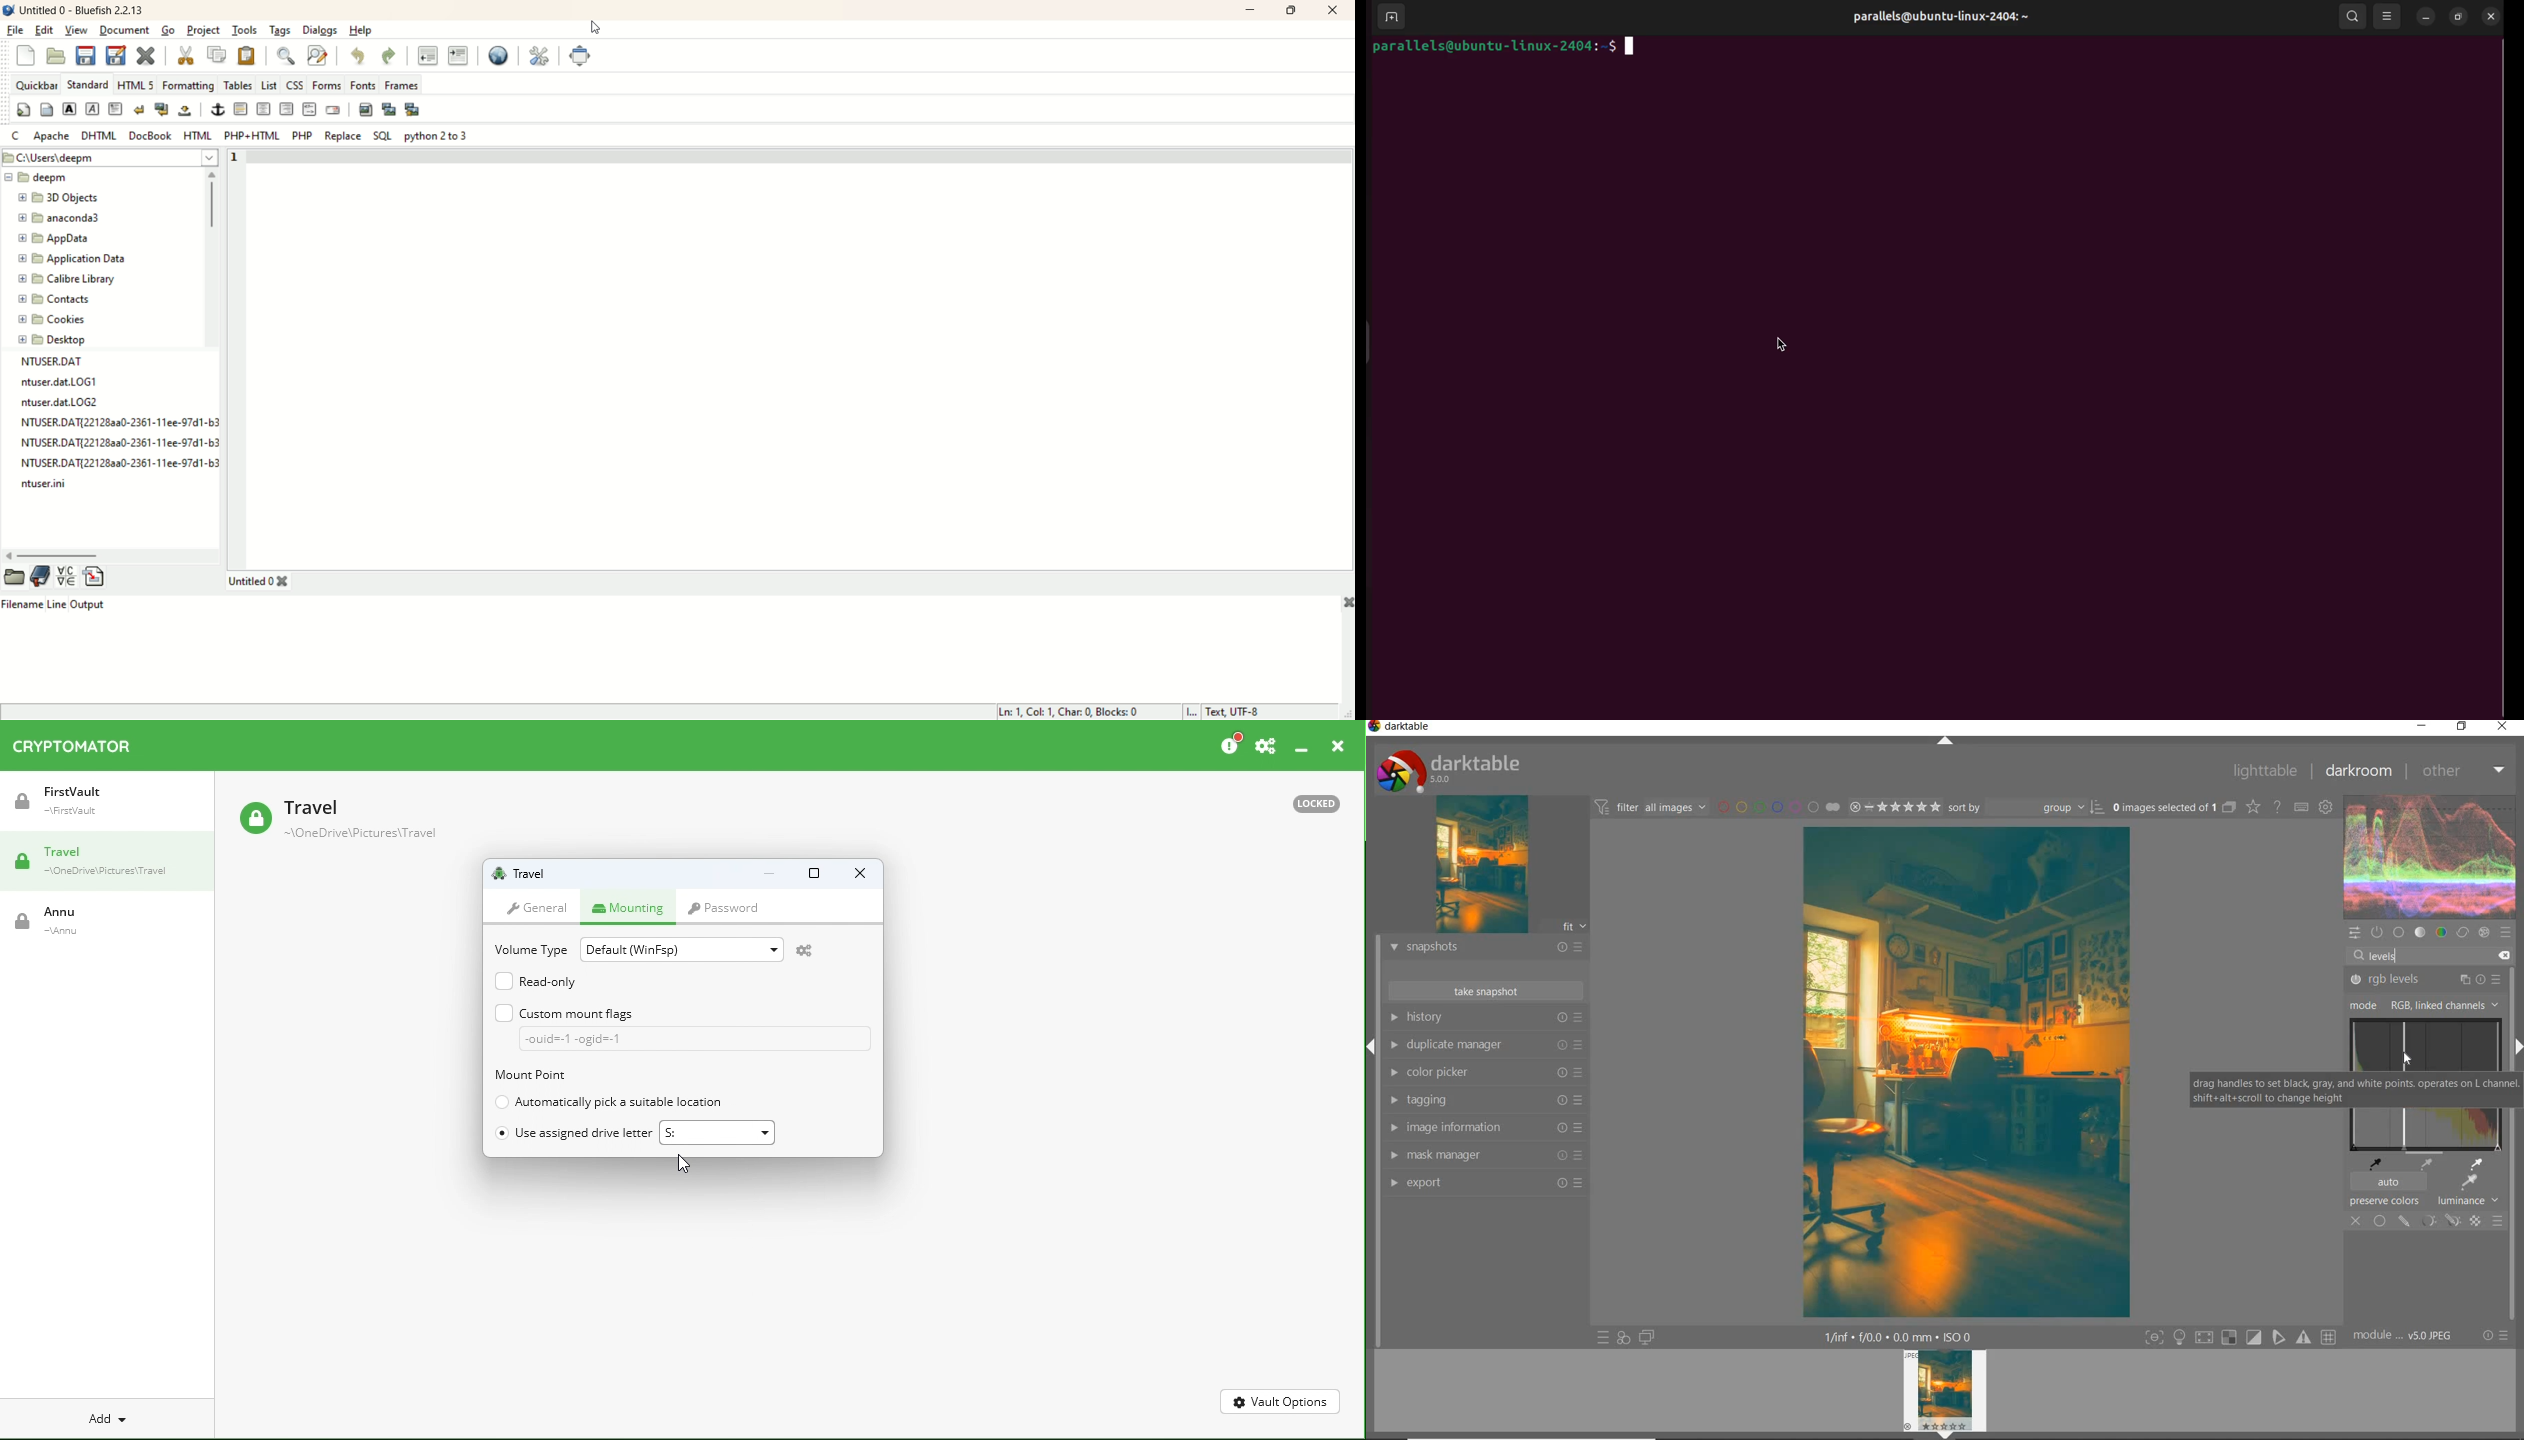  What do you see at coordinates (1322, 803) in the screenshot?
I see `Locked` at bounding box center [1322, 803].